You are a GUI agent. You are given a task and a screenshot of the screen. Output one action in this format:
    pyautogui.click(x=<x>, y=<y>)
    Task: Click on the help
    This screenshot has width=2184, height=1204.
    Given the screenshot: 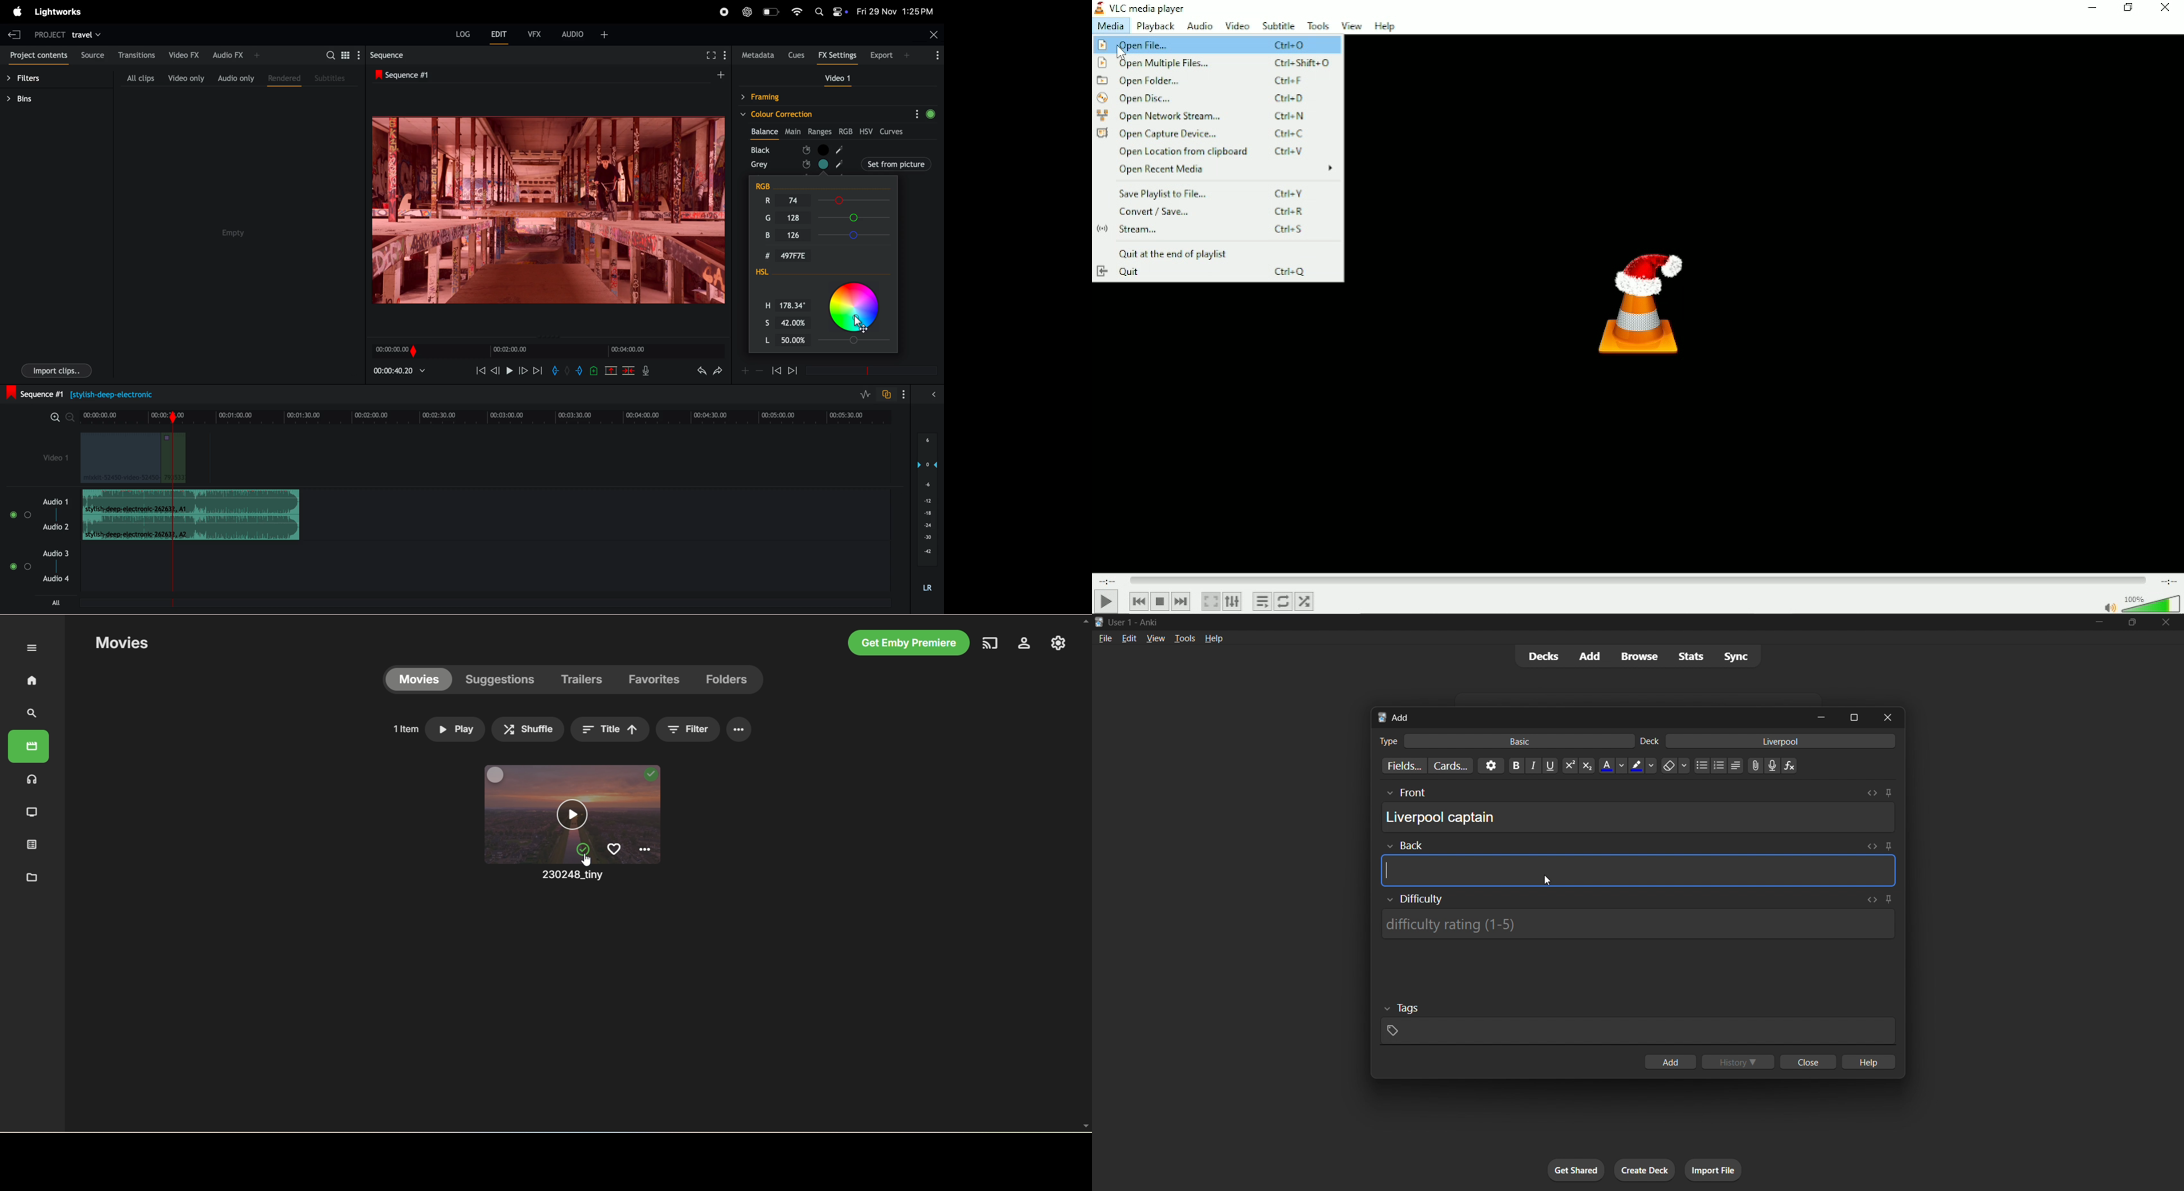 What is the action you would take?
    pyautogui.click(x=1867, y=1062)
    